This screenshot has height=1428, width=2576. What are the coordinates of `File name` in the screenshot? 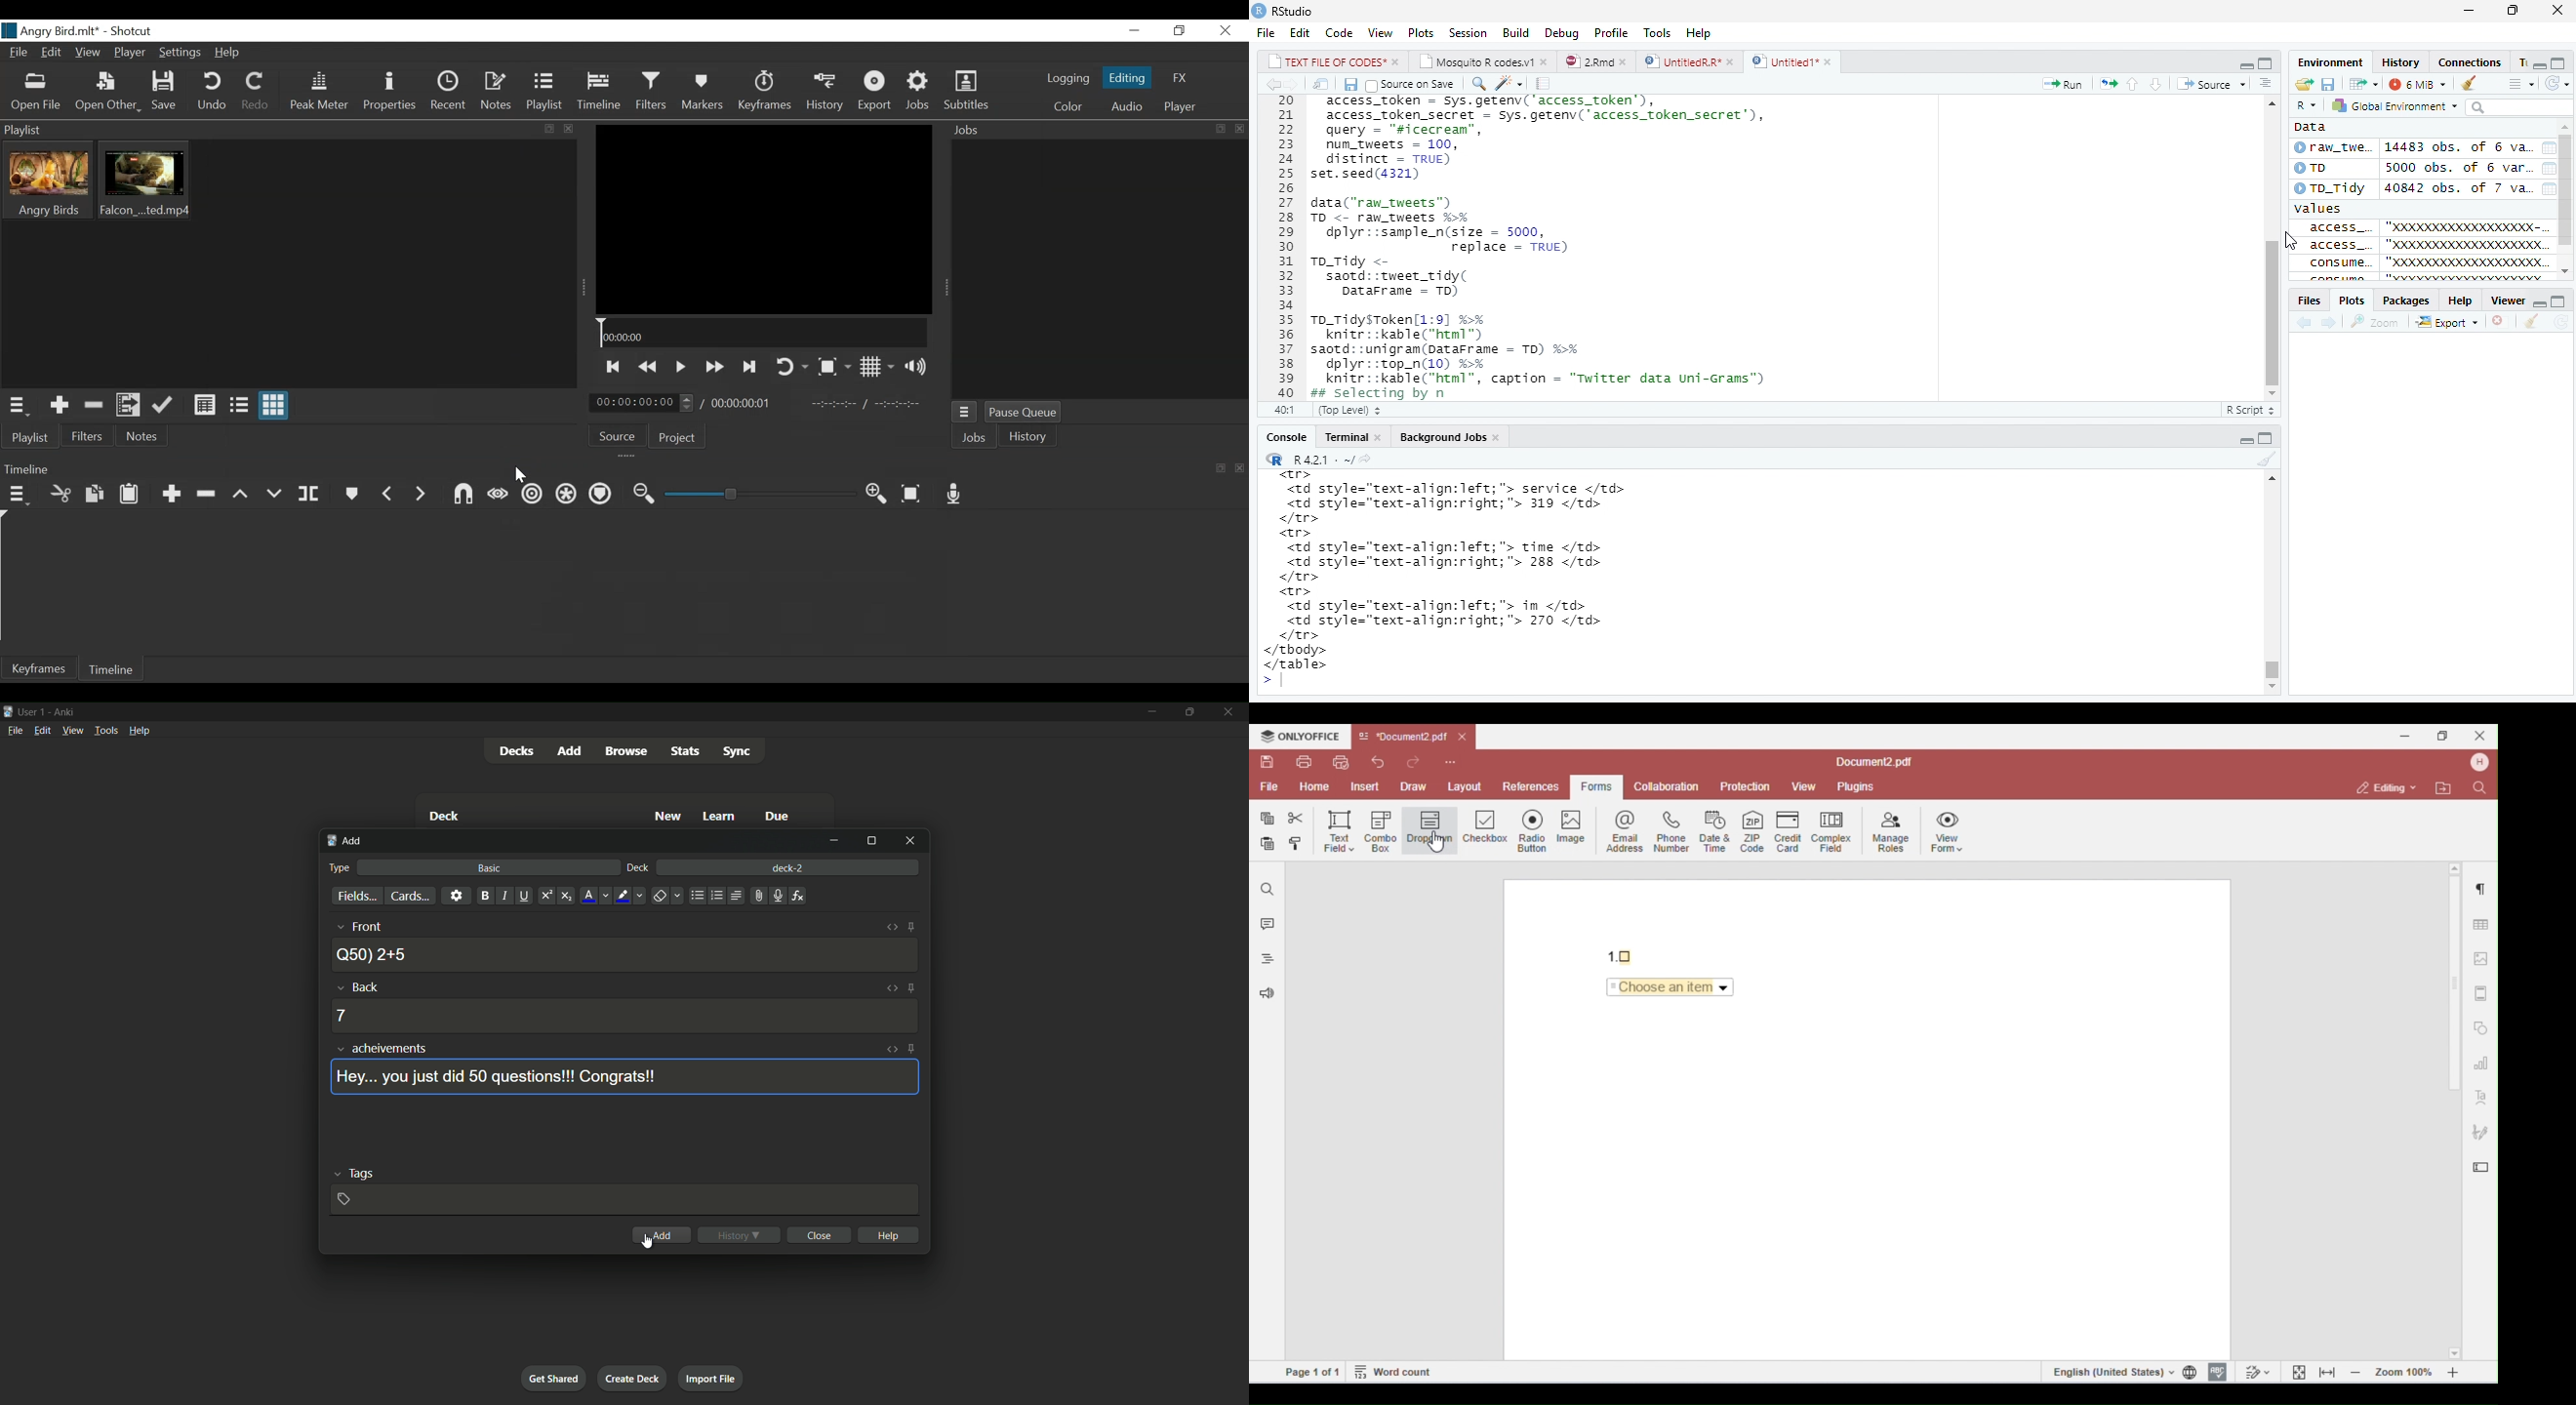 It's located at (50, 31).